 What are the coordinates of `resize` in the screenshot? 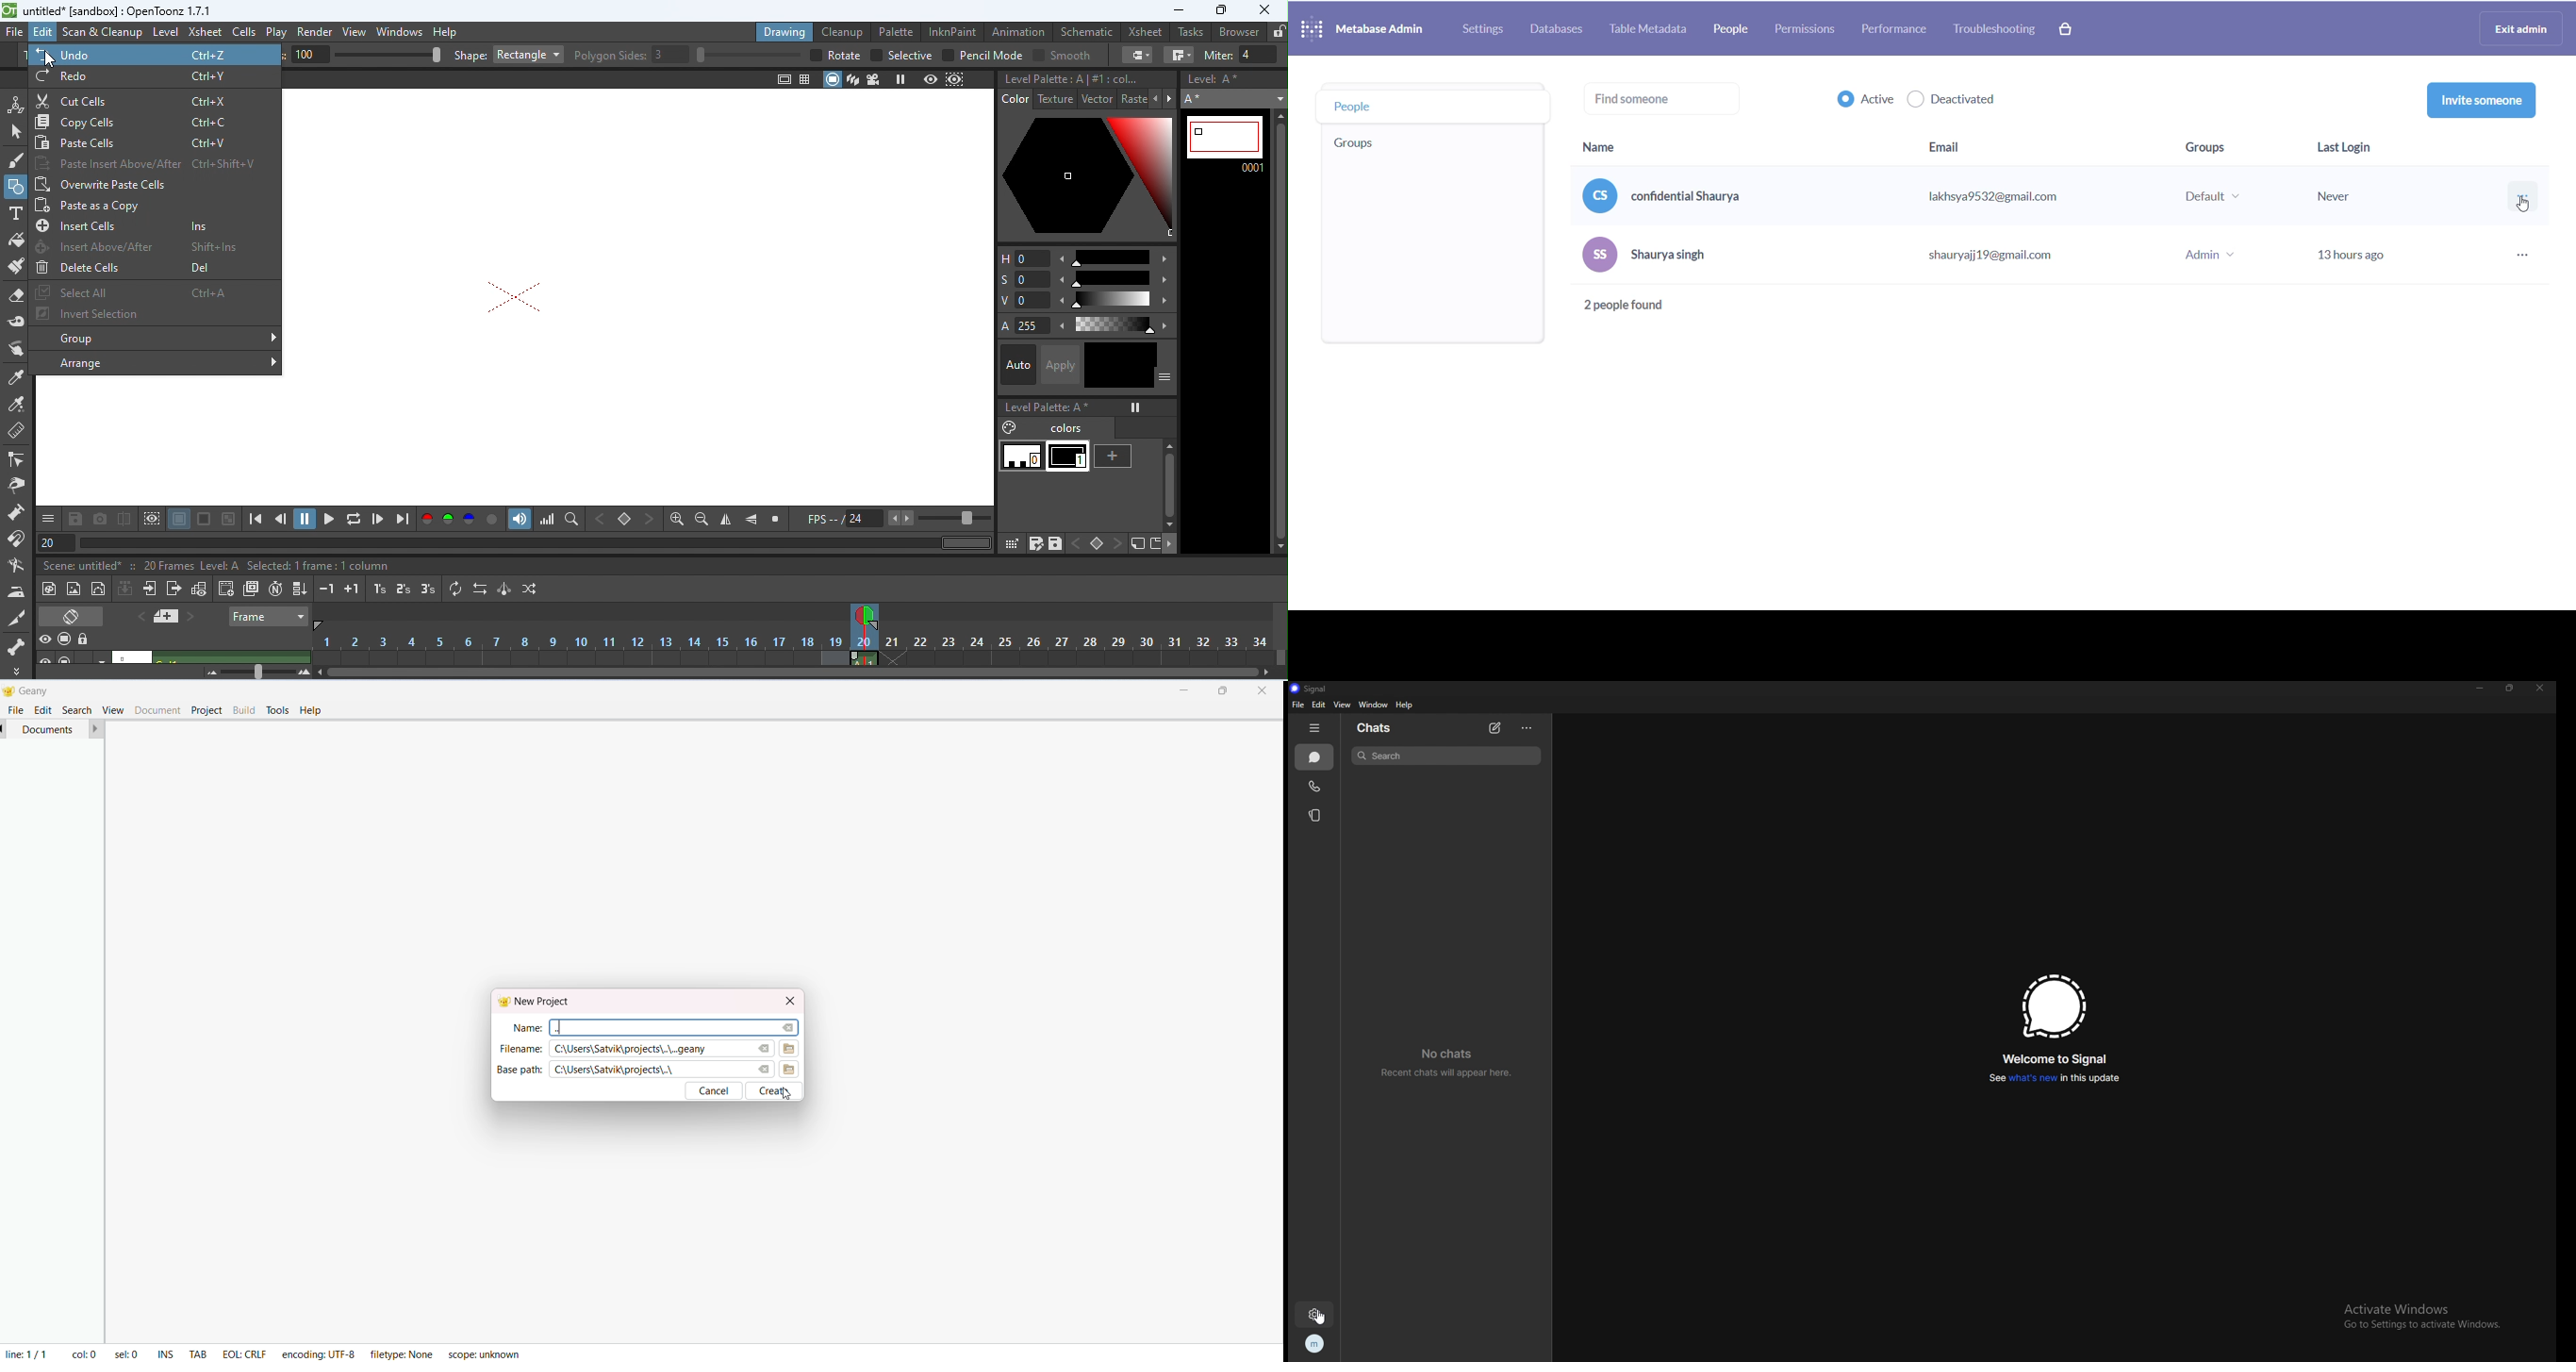 It's located at (2511, 688).